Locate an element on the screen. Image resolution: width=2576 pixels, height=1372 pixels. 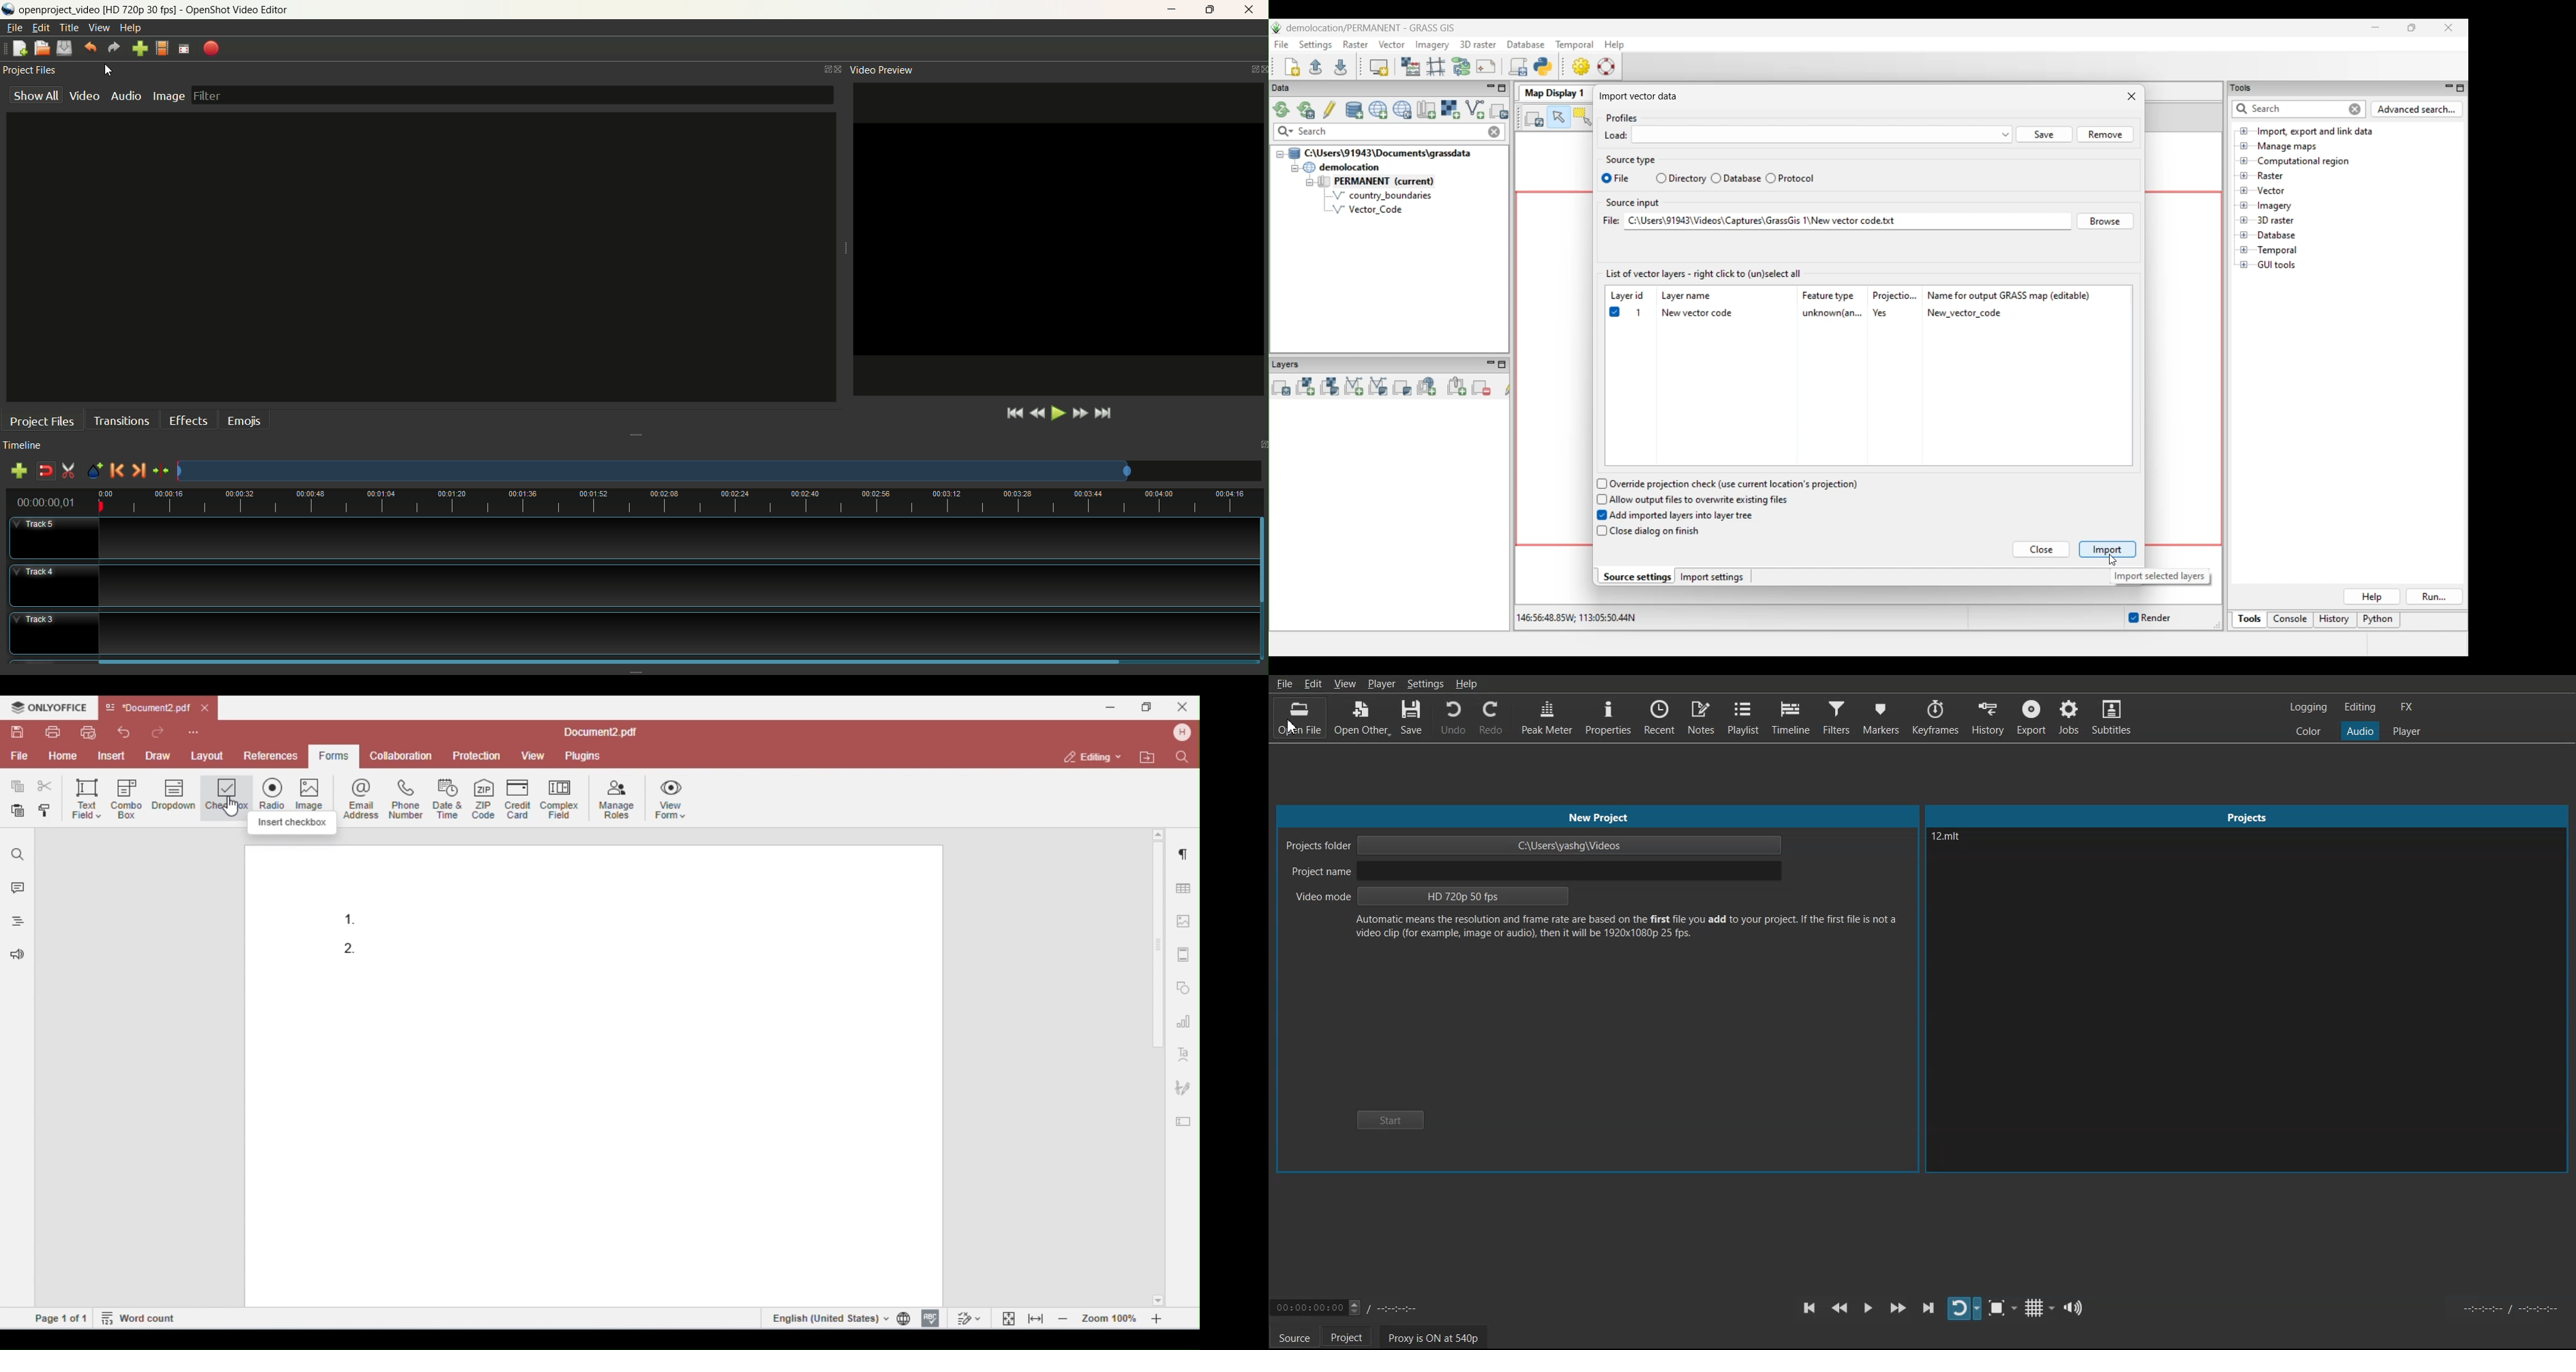
redo is located at coordinates (111, 47).